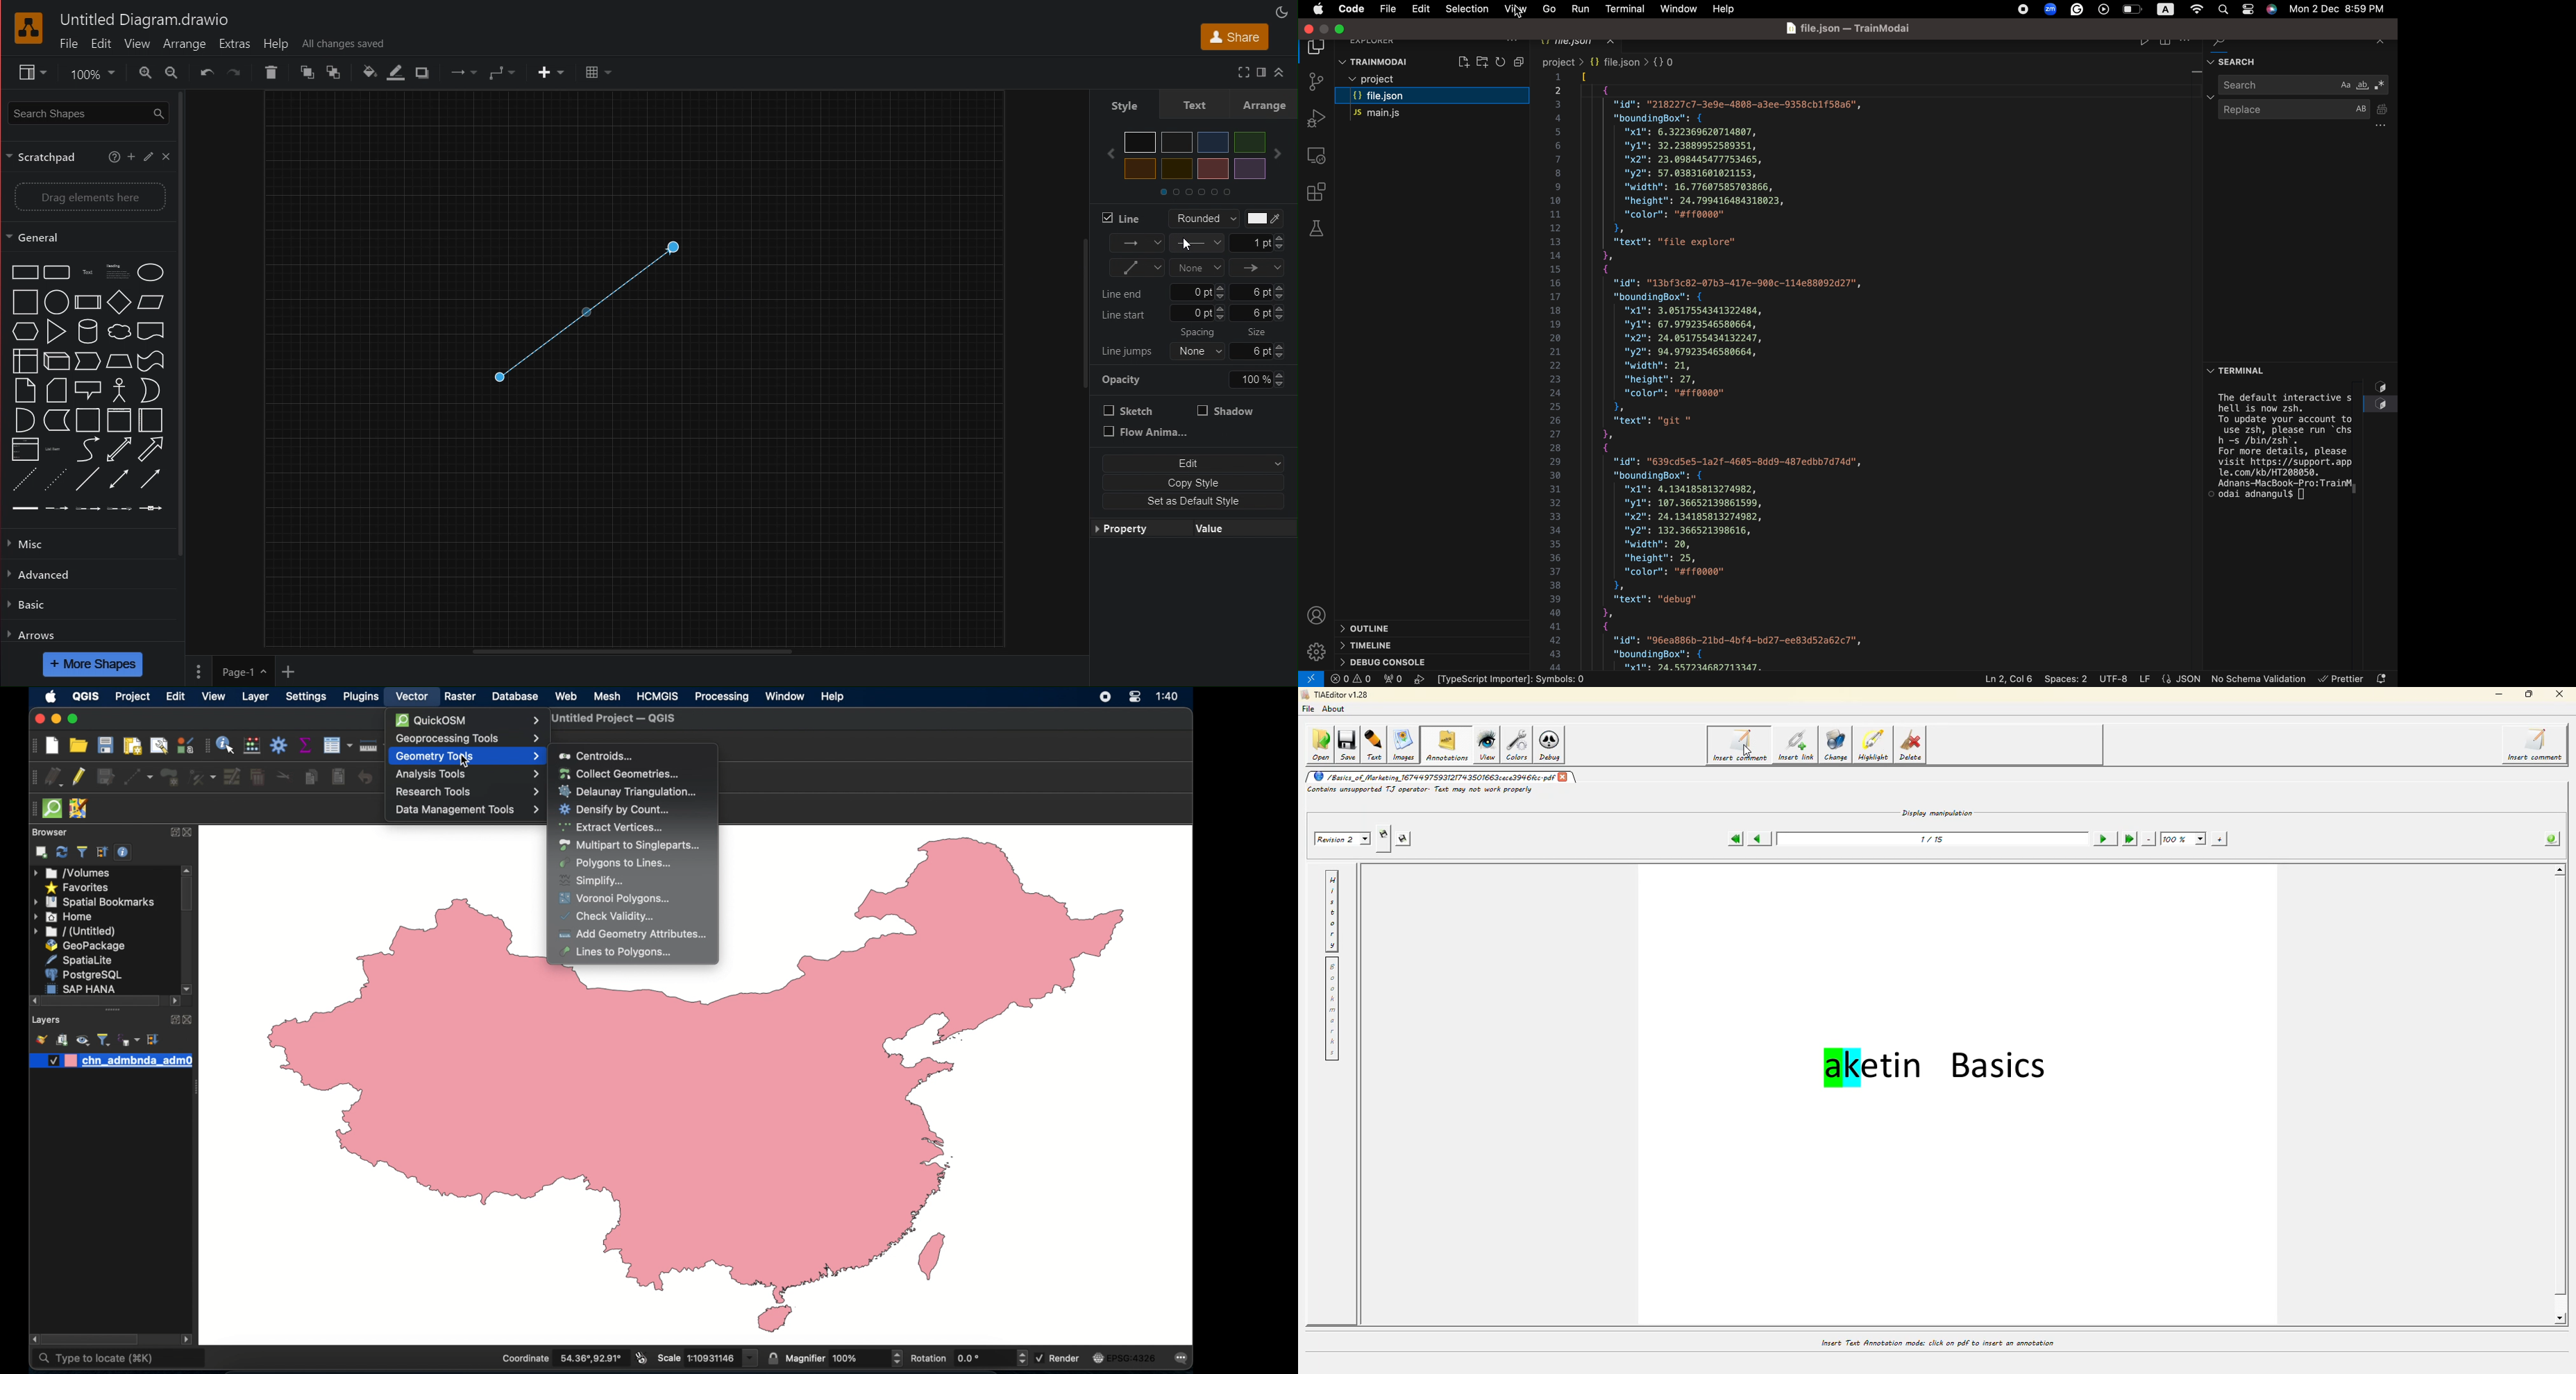 Image resolution: width=2576 pixels, height=1400 pixels. Describe the element at coordinates (617, 899) in the screenshot. I see `voronoi polygons` at that location.